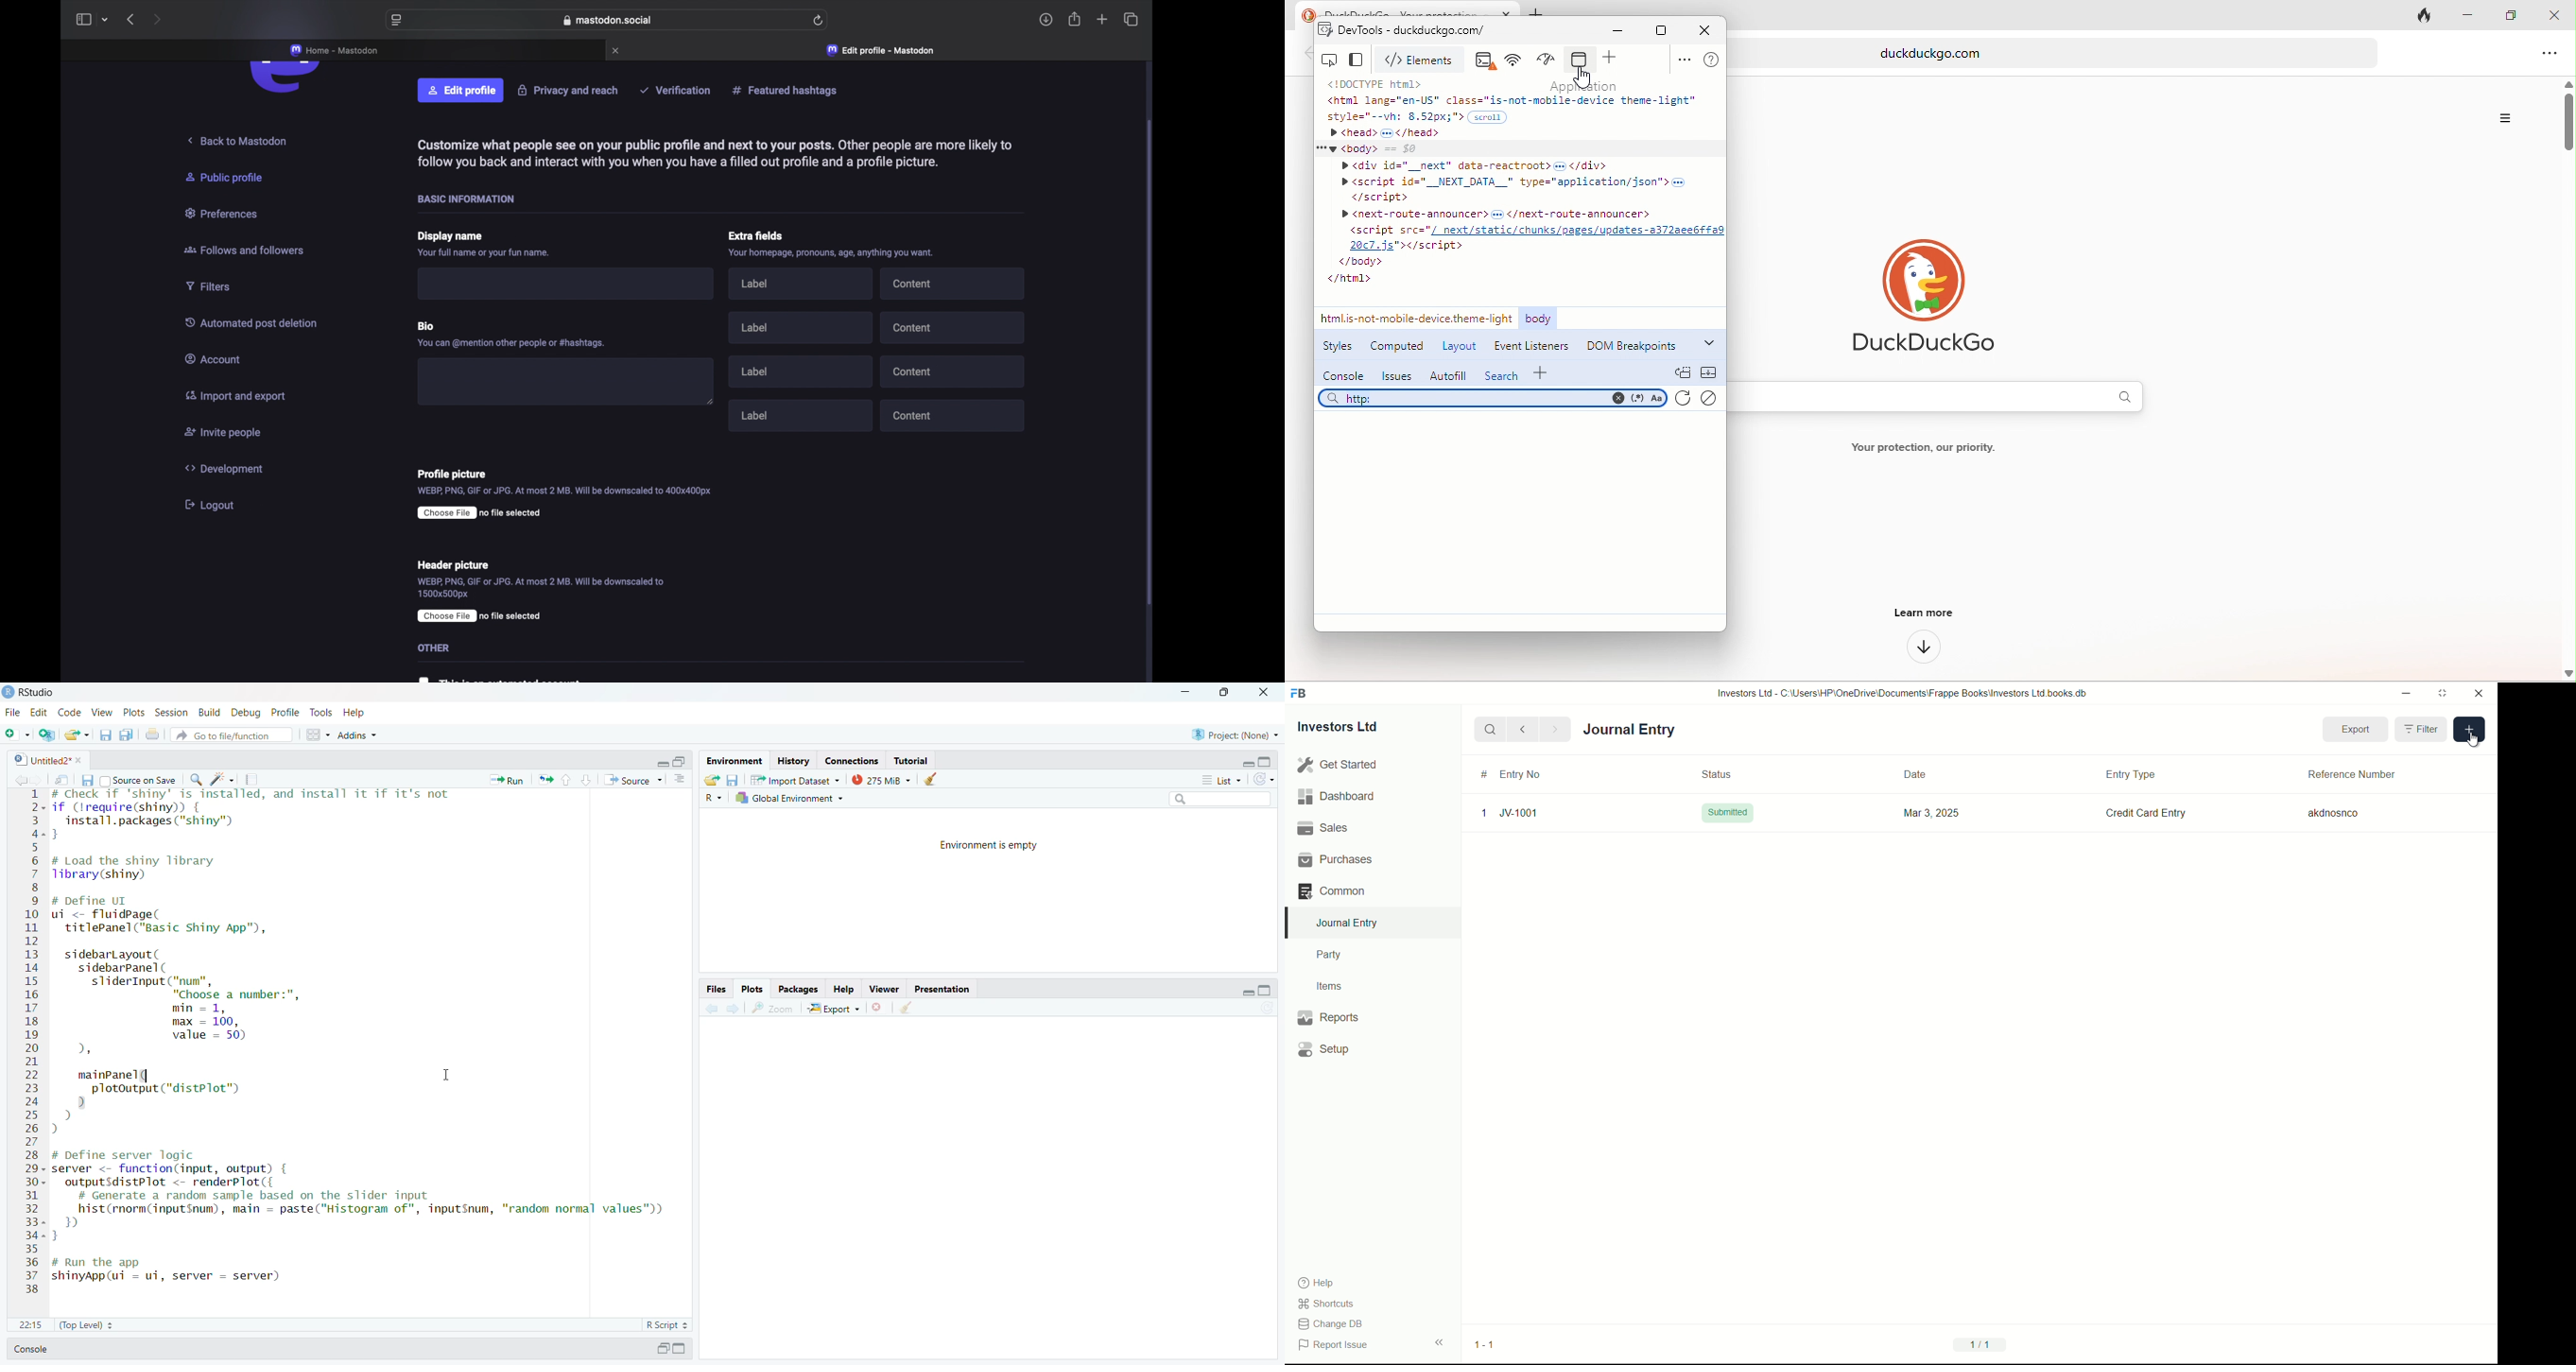 This screenshot has width=2576, height=1372. Describe the element at coordinates (31, 1325) in the screenshot. I see `22:15` at that location.